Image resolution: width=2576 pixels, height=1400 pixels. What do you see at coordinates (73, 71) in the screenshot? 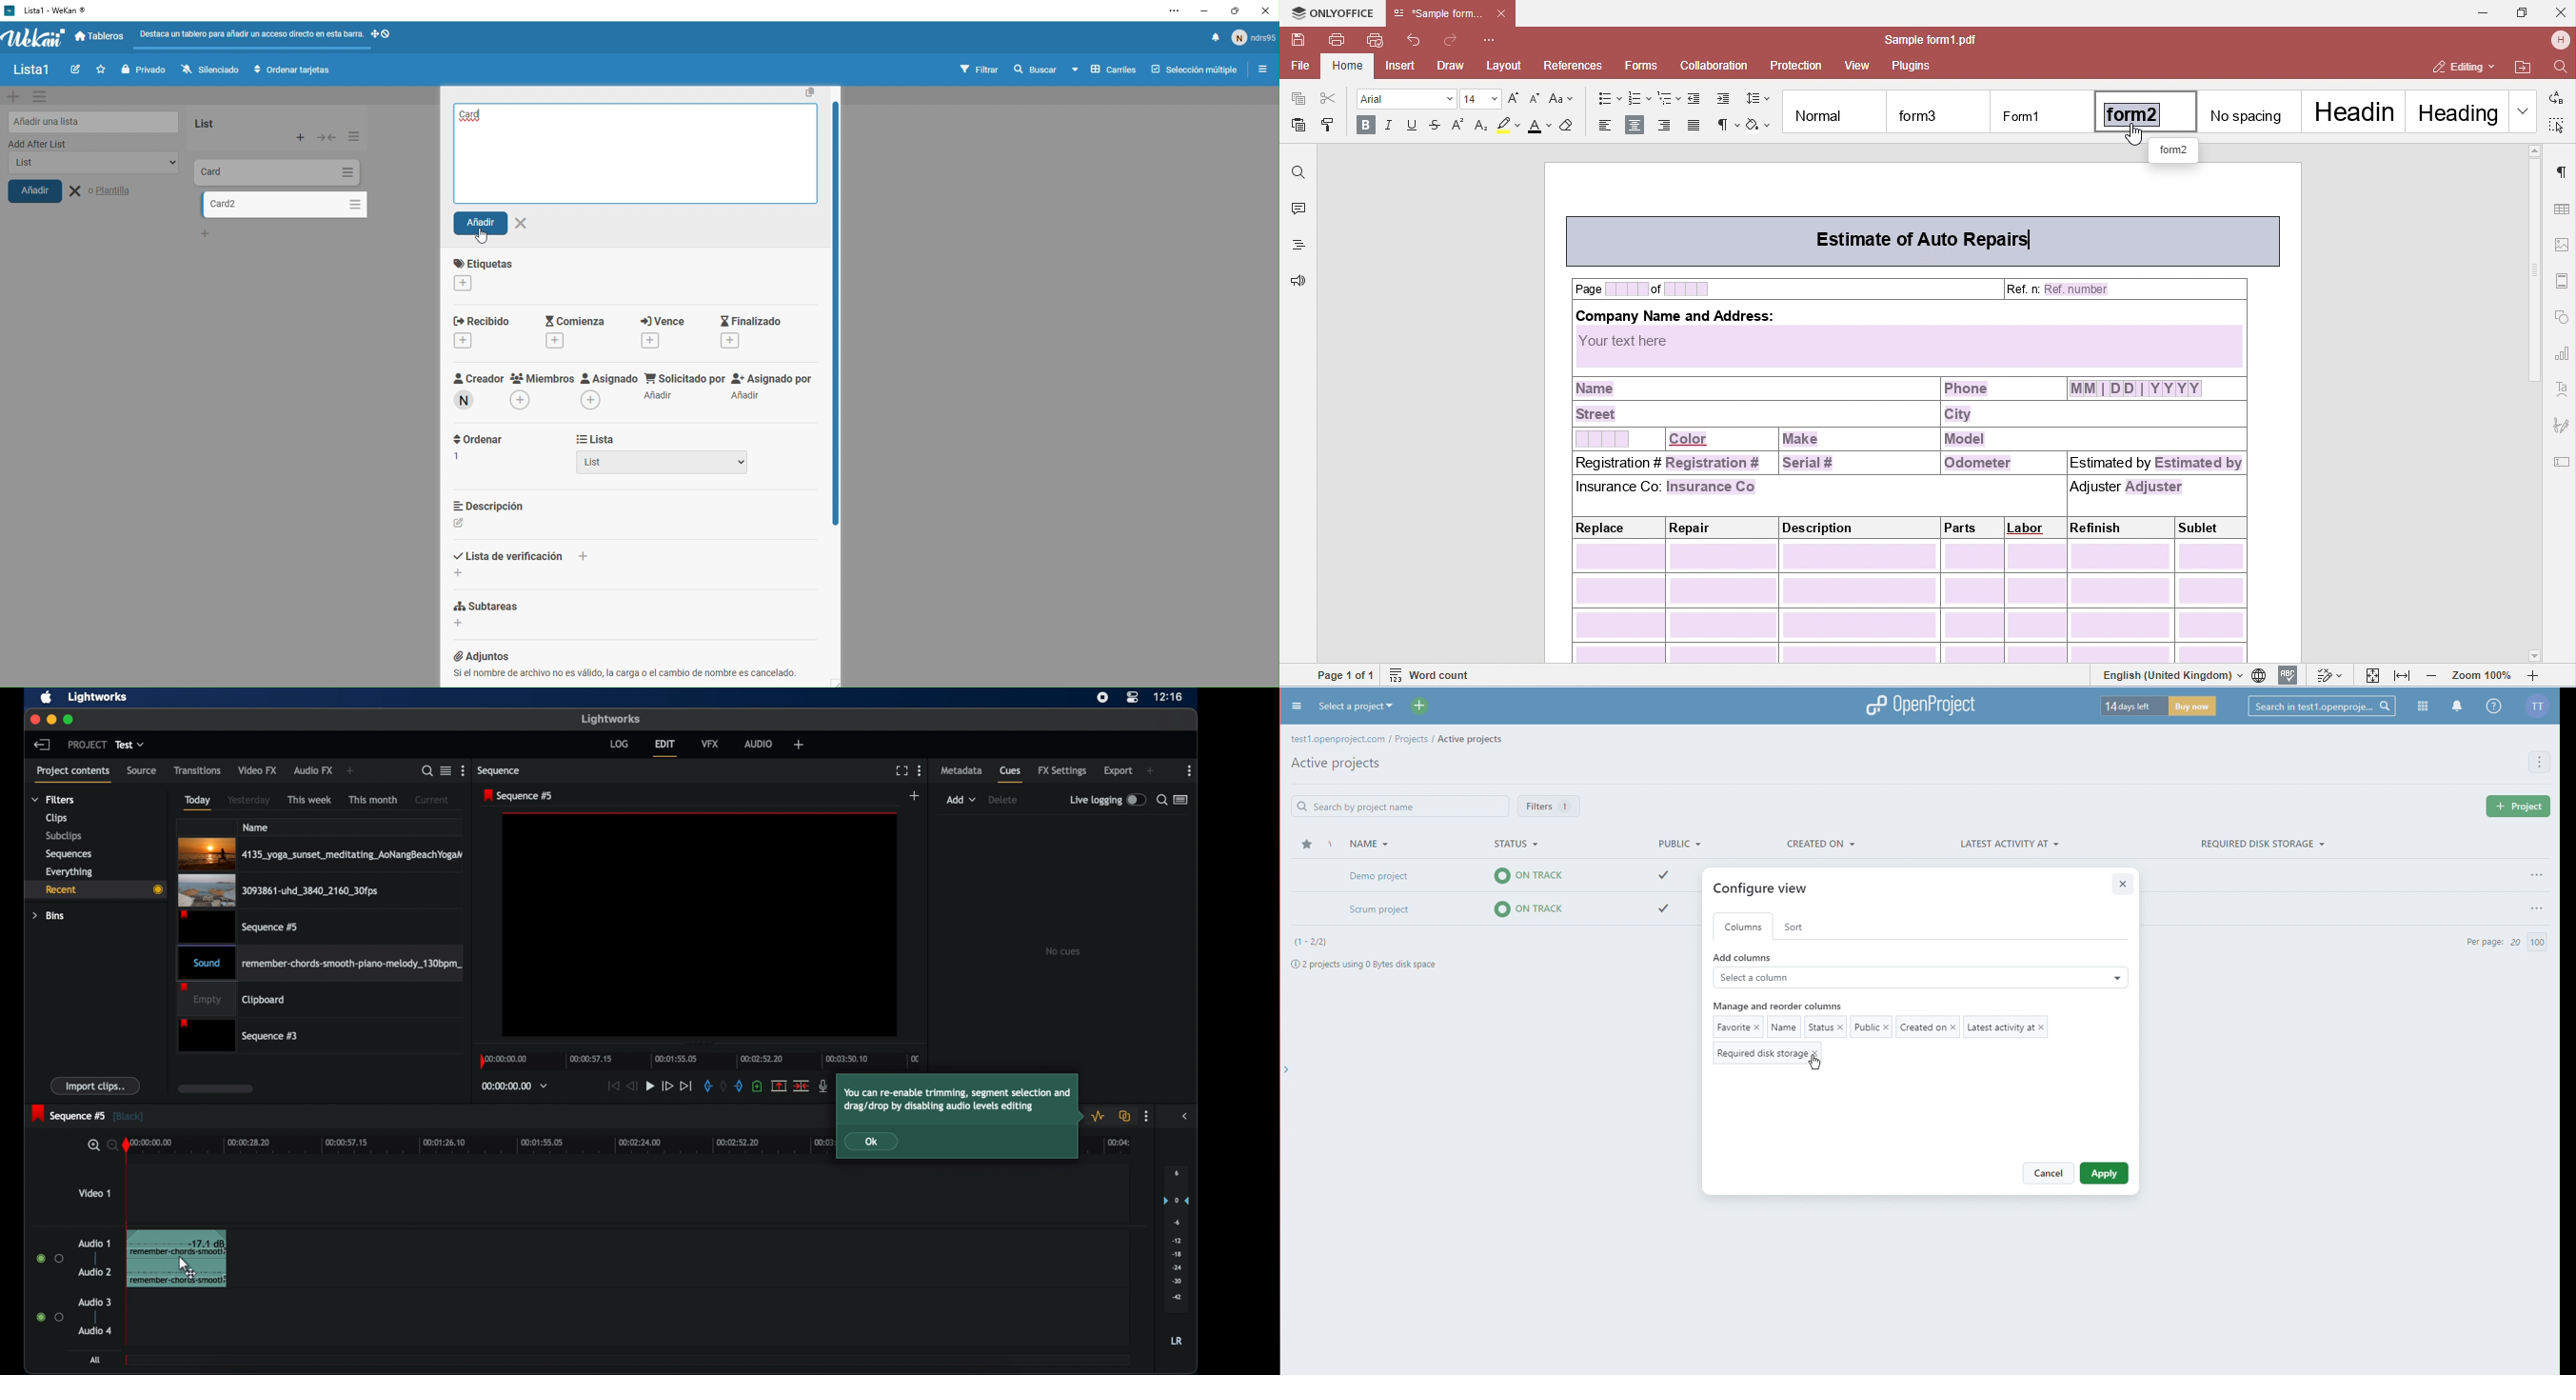
I see `write new` at bounding box center [73, 71].